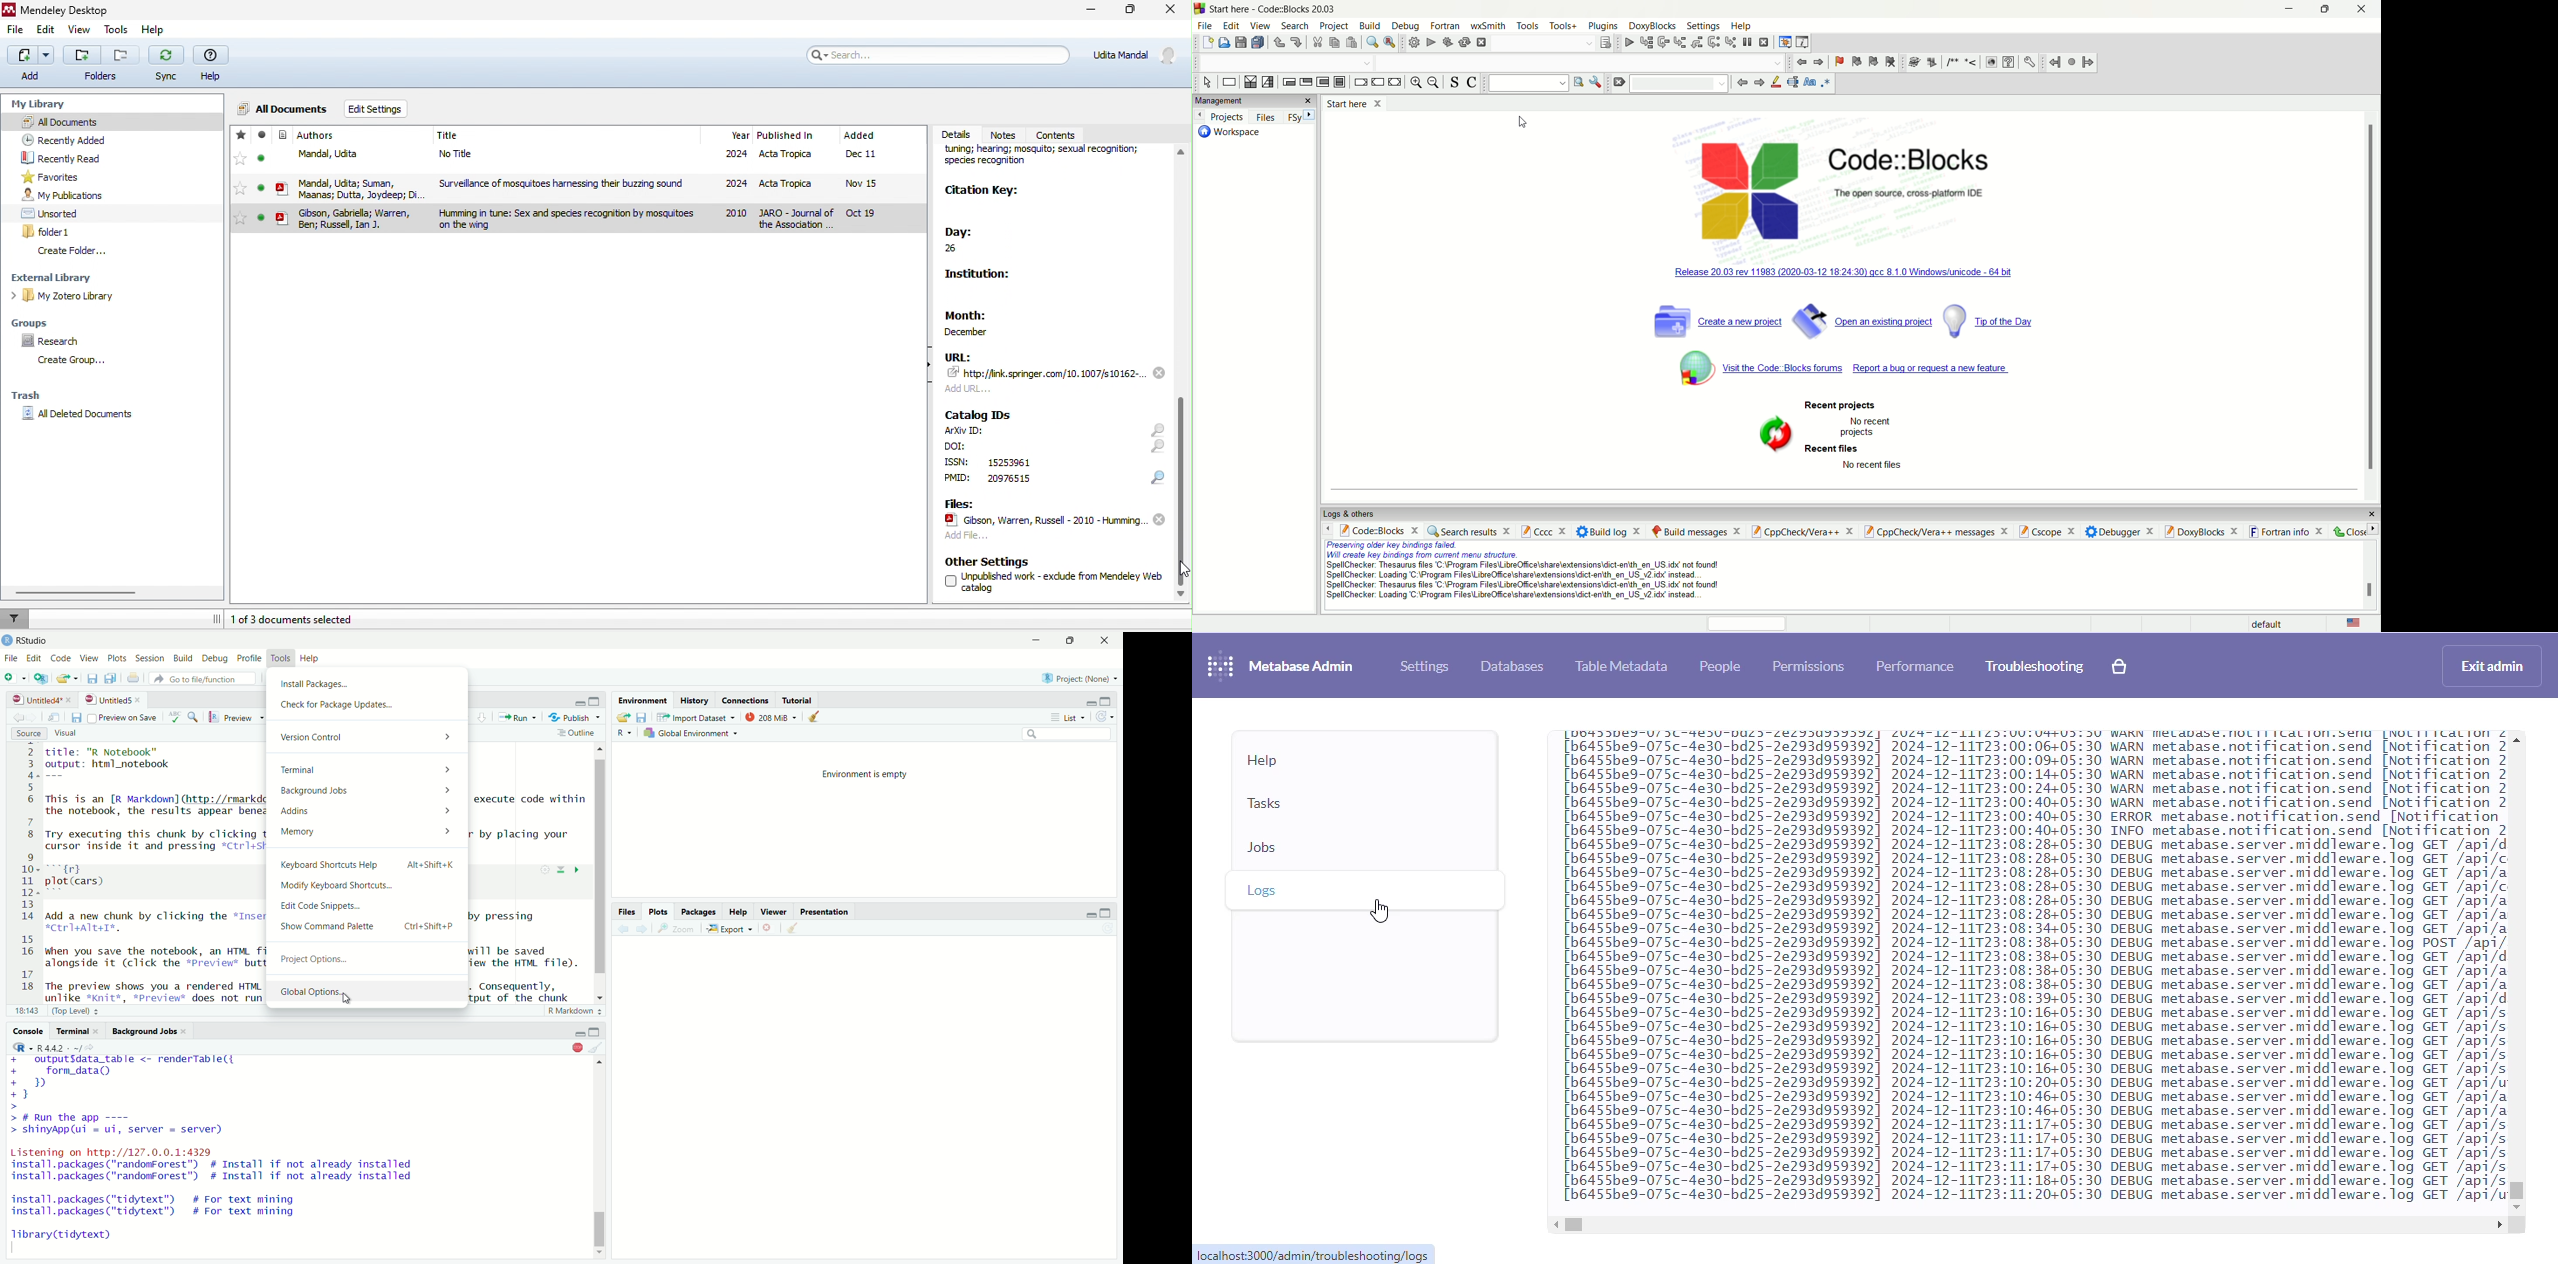 The image size is (2576, 1288). Describe the element at coordinates (79, 31) in the screenshot. I see `view` at that location.